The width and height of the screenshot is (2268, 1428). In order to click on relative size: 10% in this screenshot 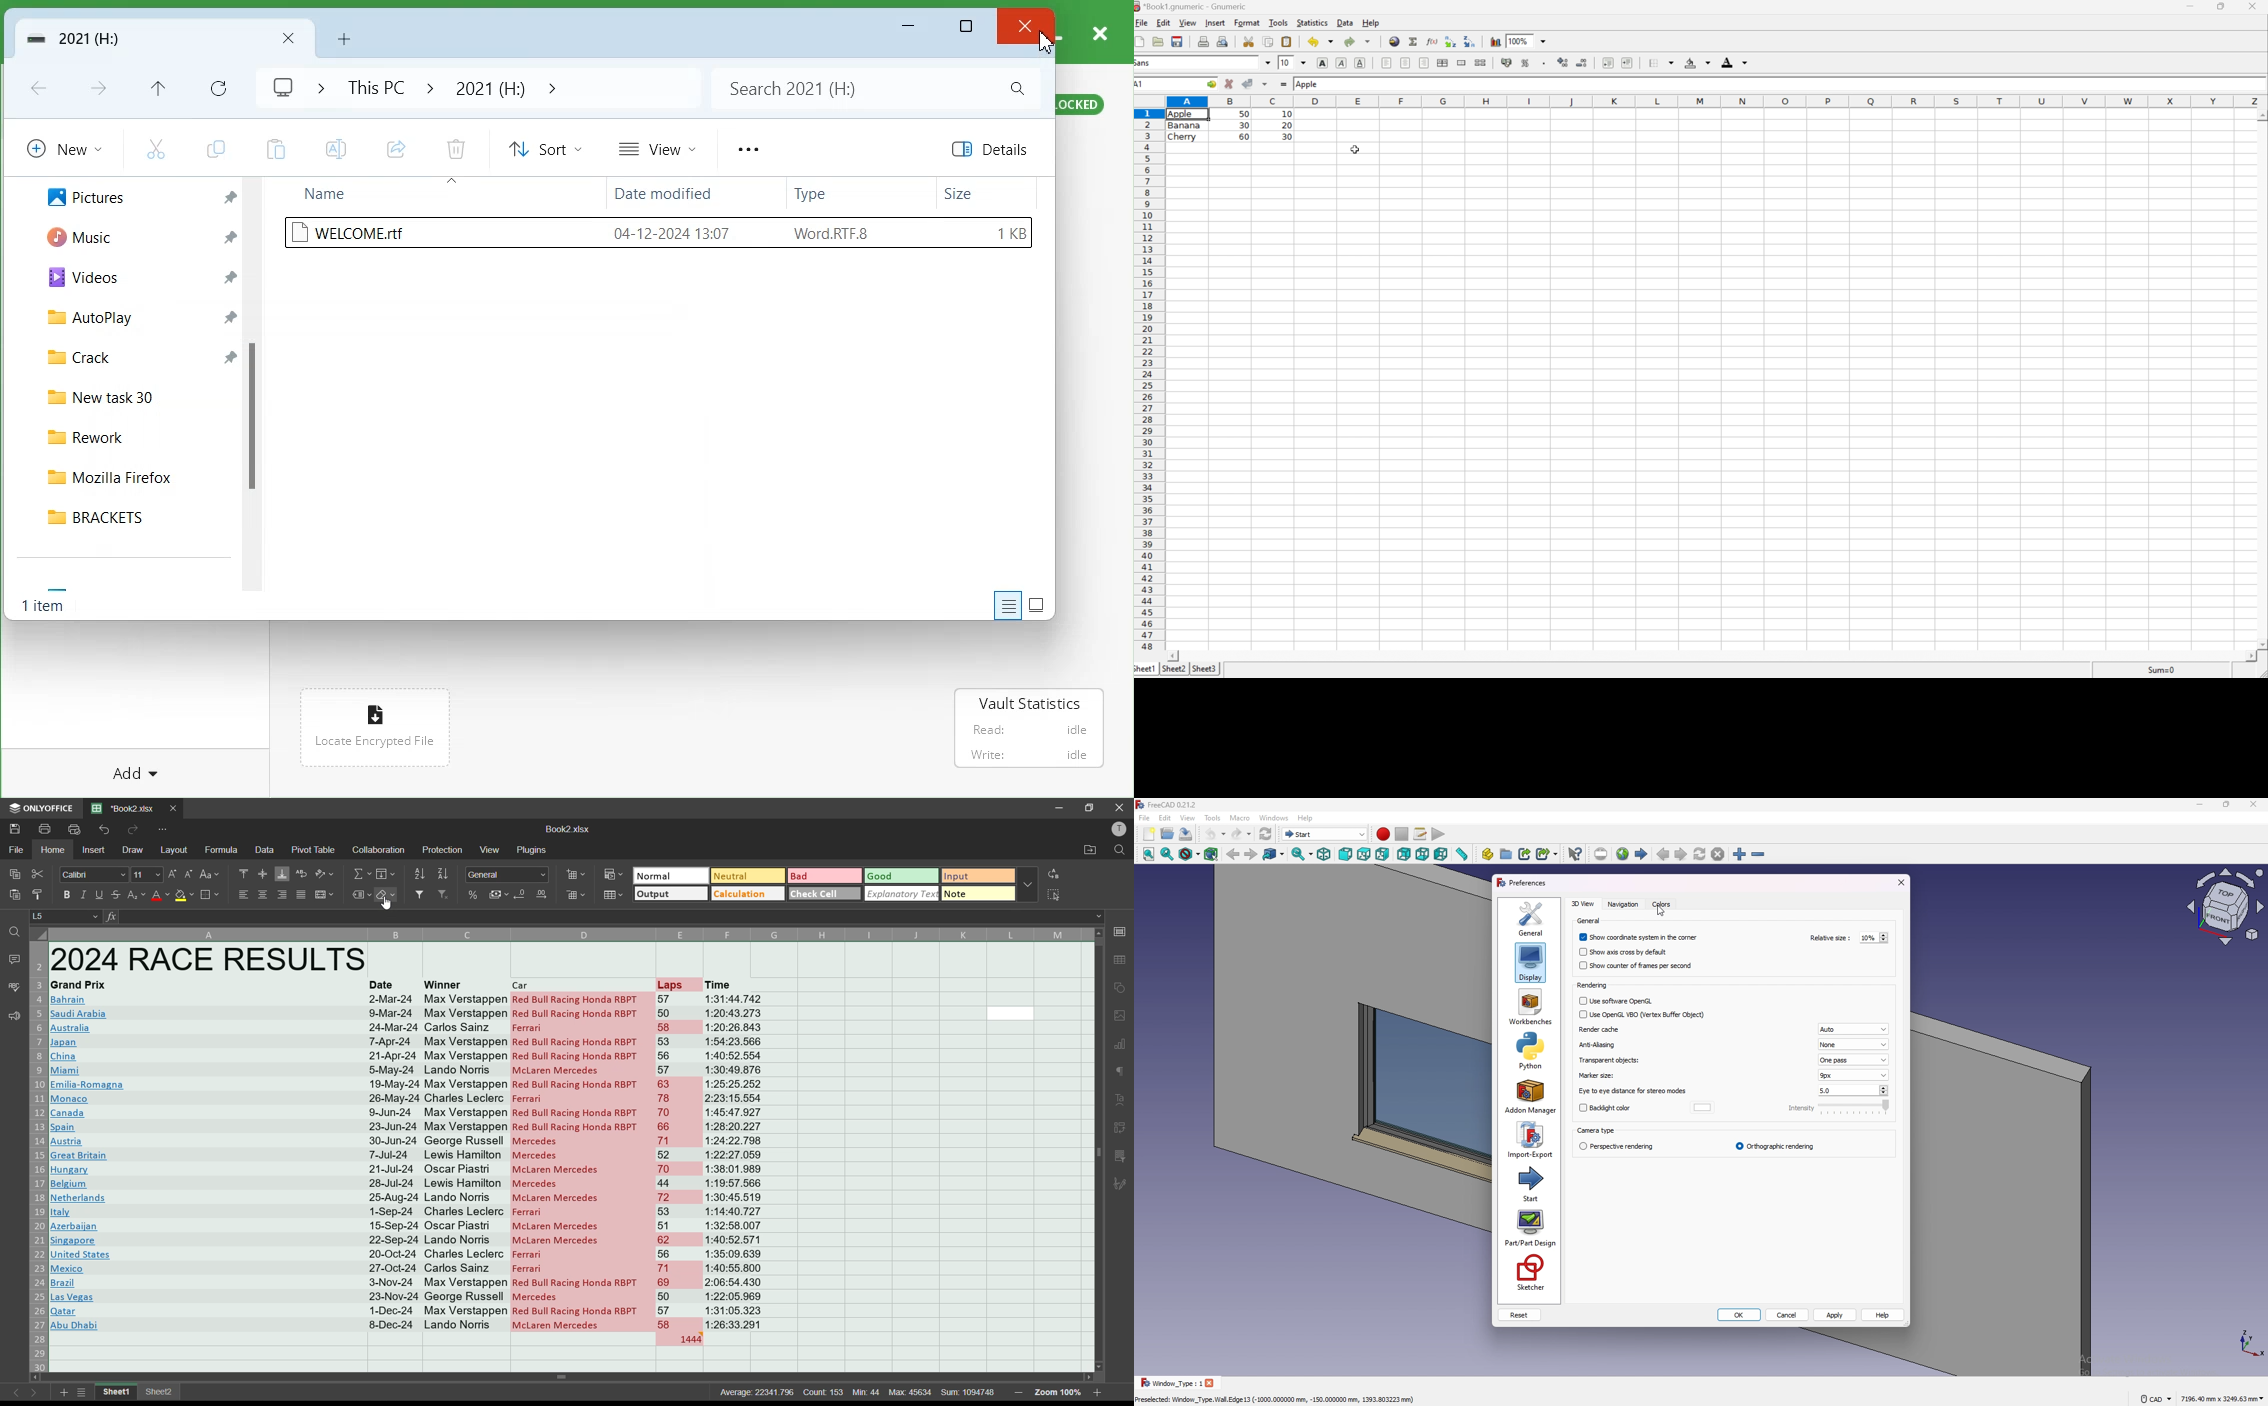, I will do `click(1849, 937)`.